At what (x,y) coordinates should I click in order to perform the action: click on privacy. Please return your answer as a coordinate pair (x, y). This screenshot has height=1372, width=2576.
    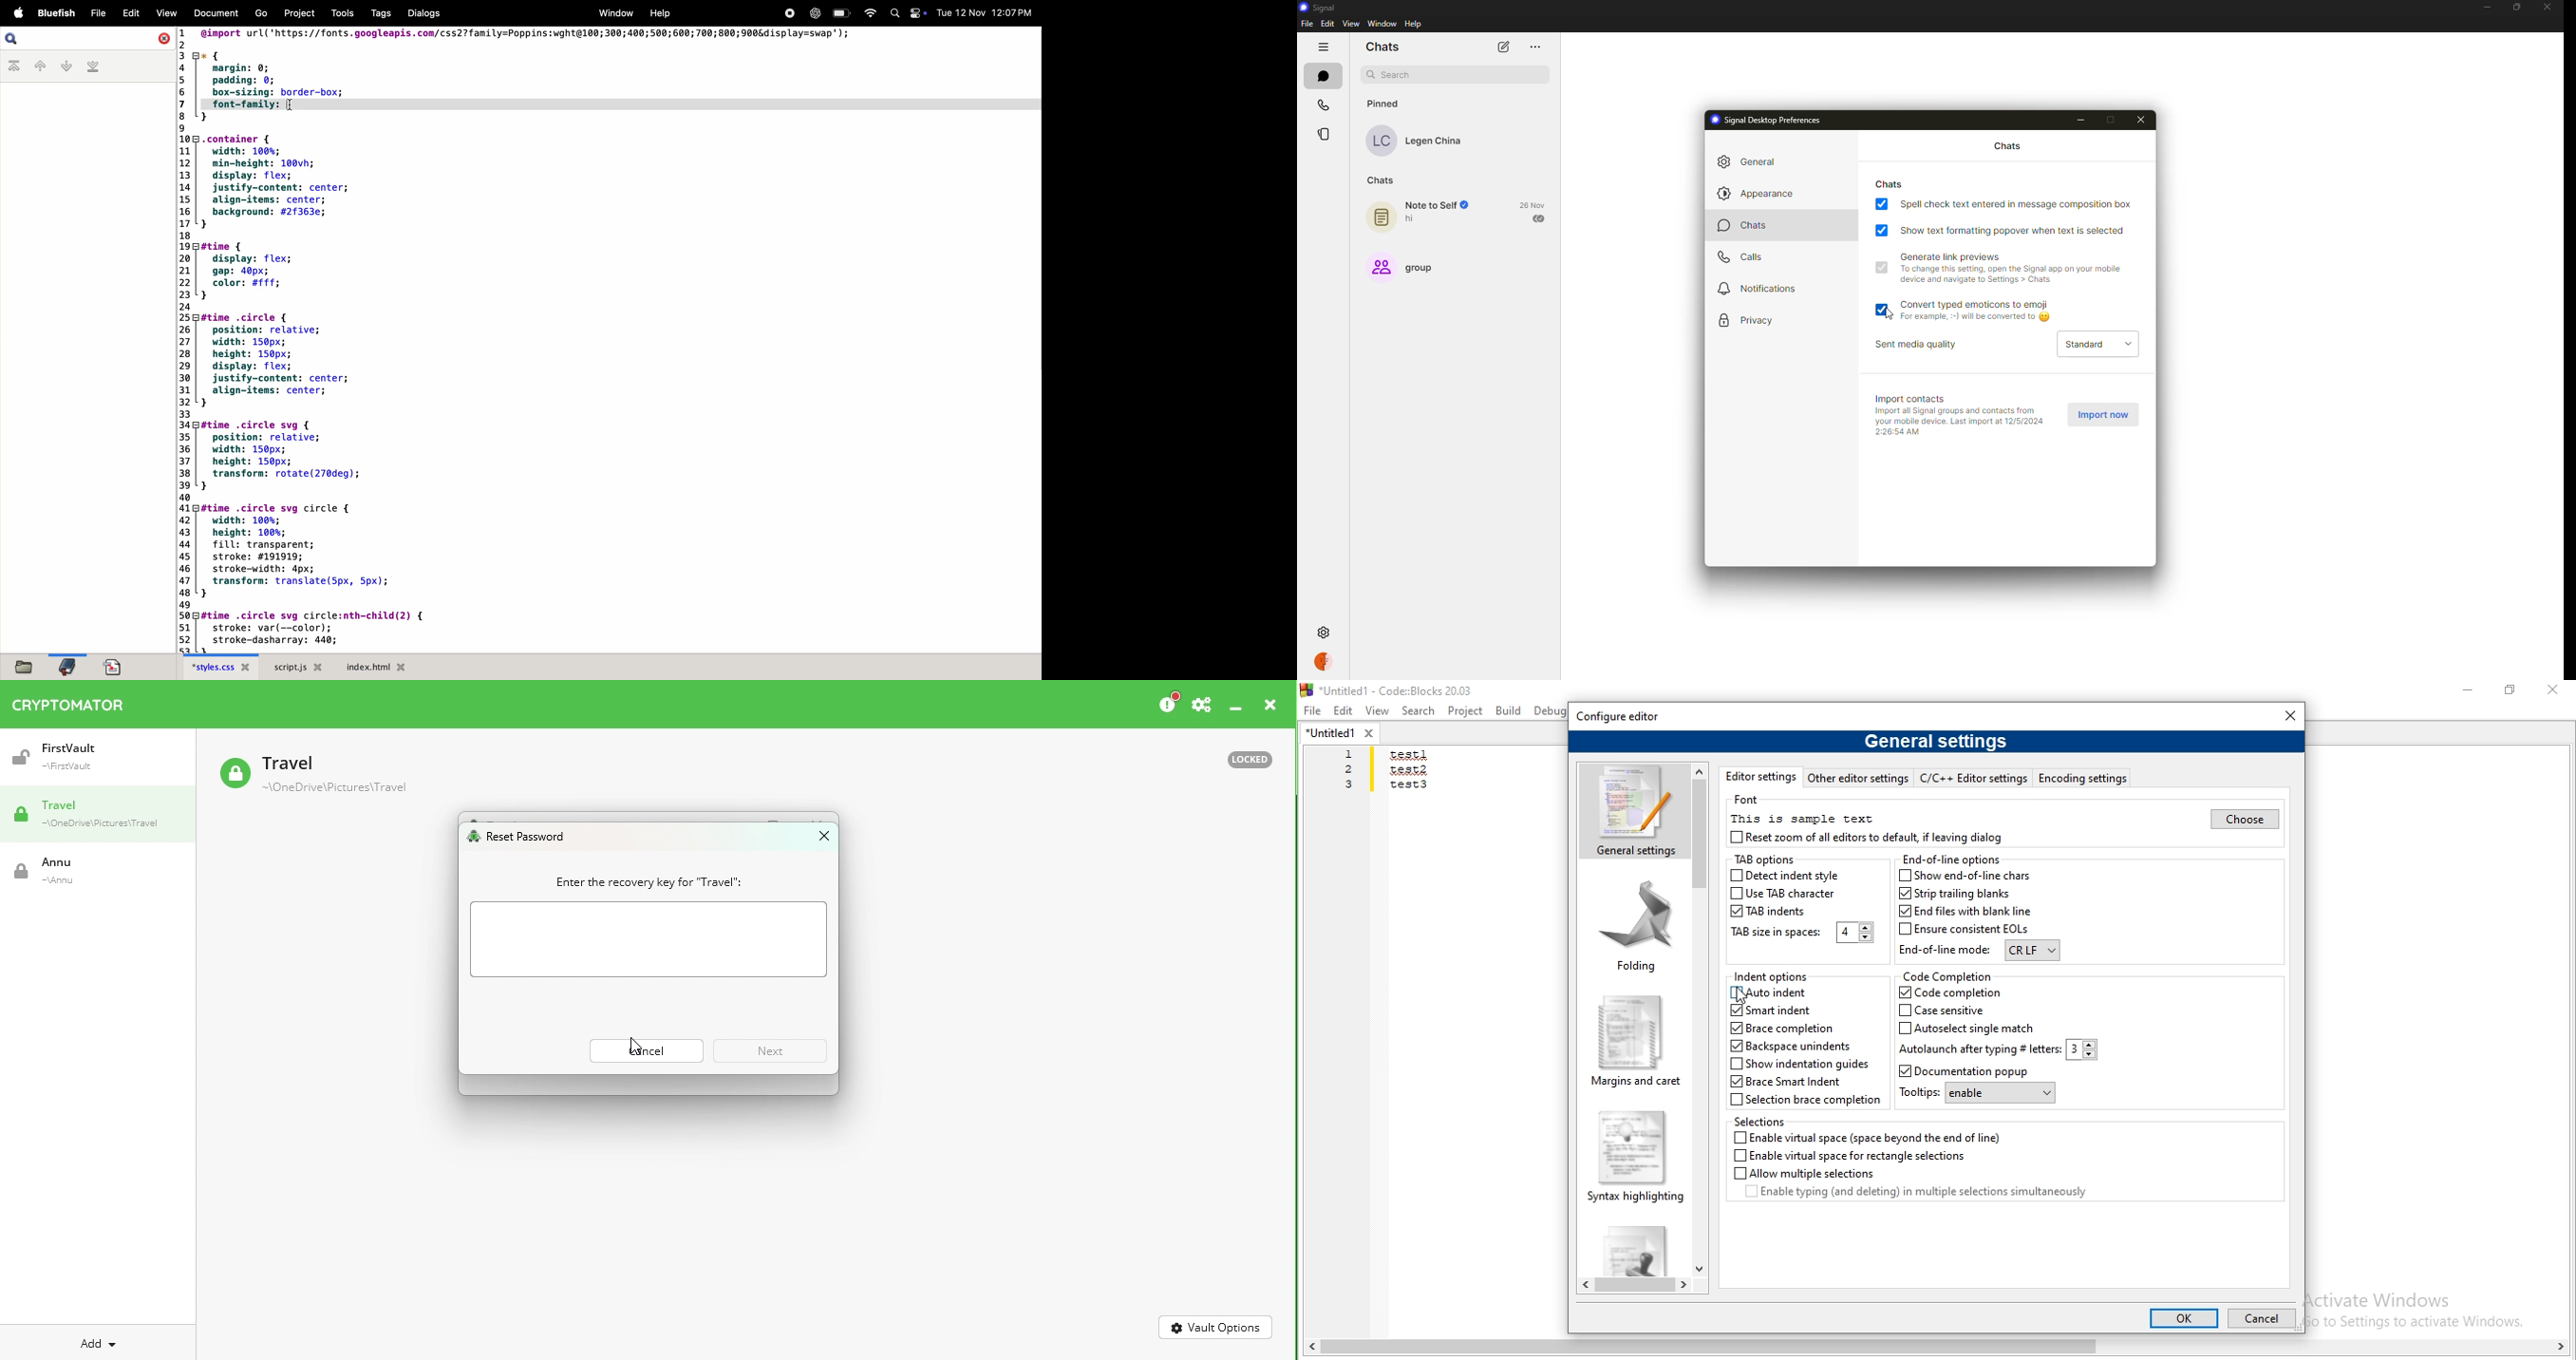
    Looking at the image, I should click on (1750, 321).